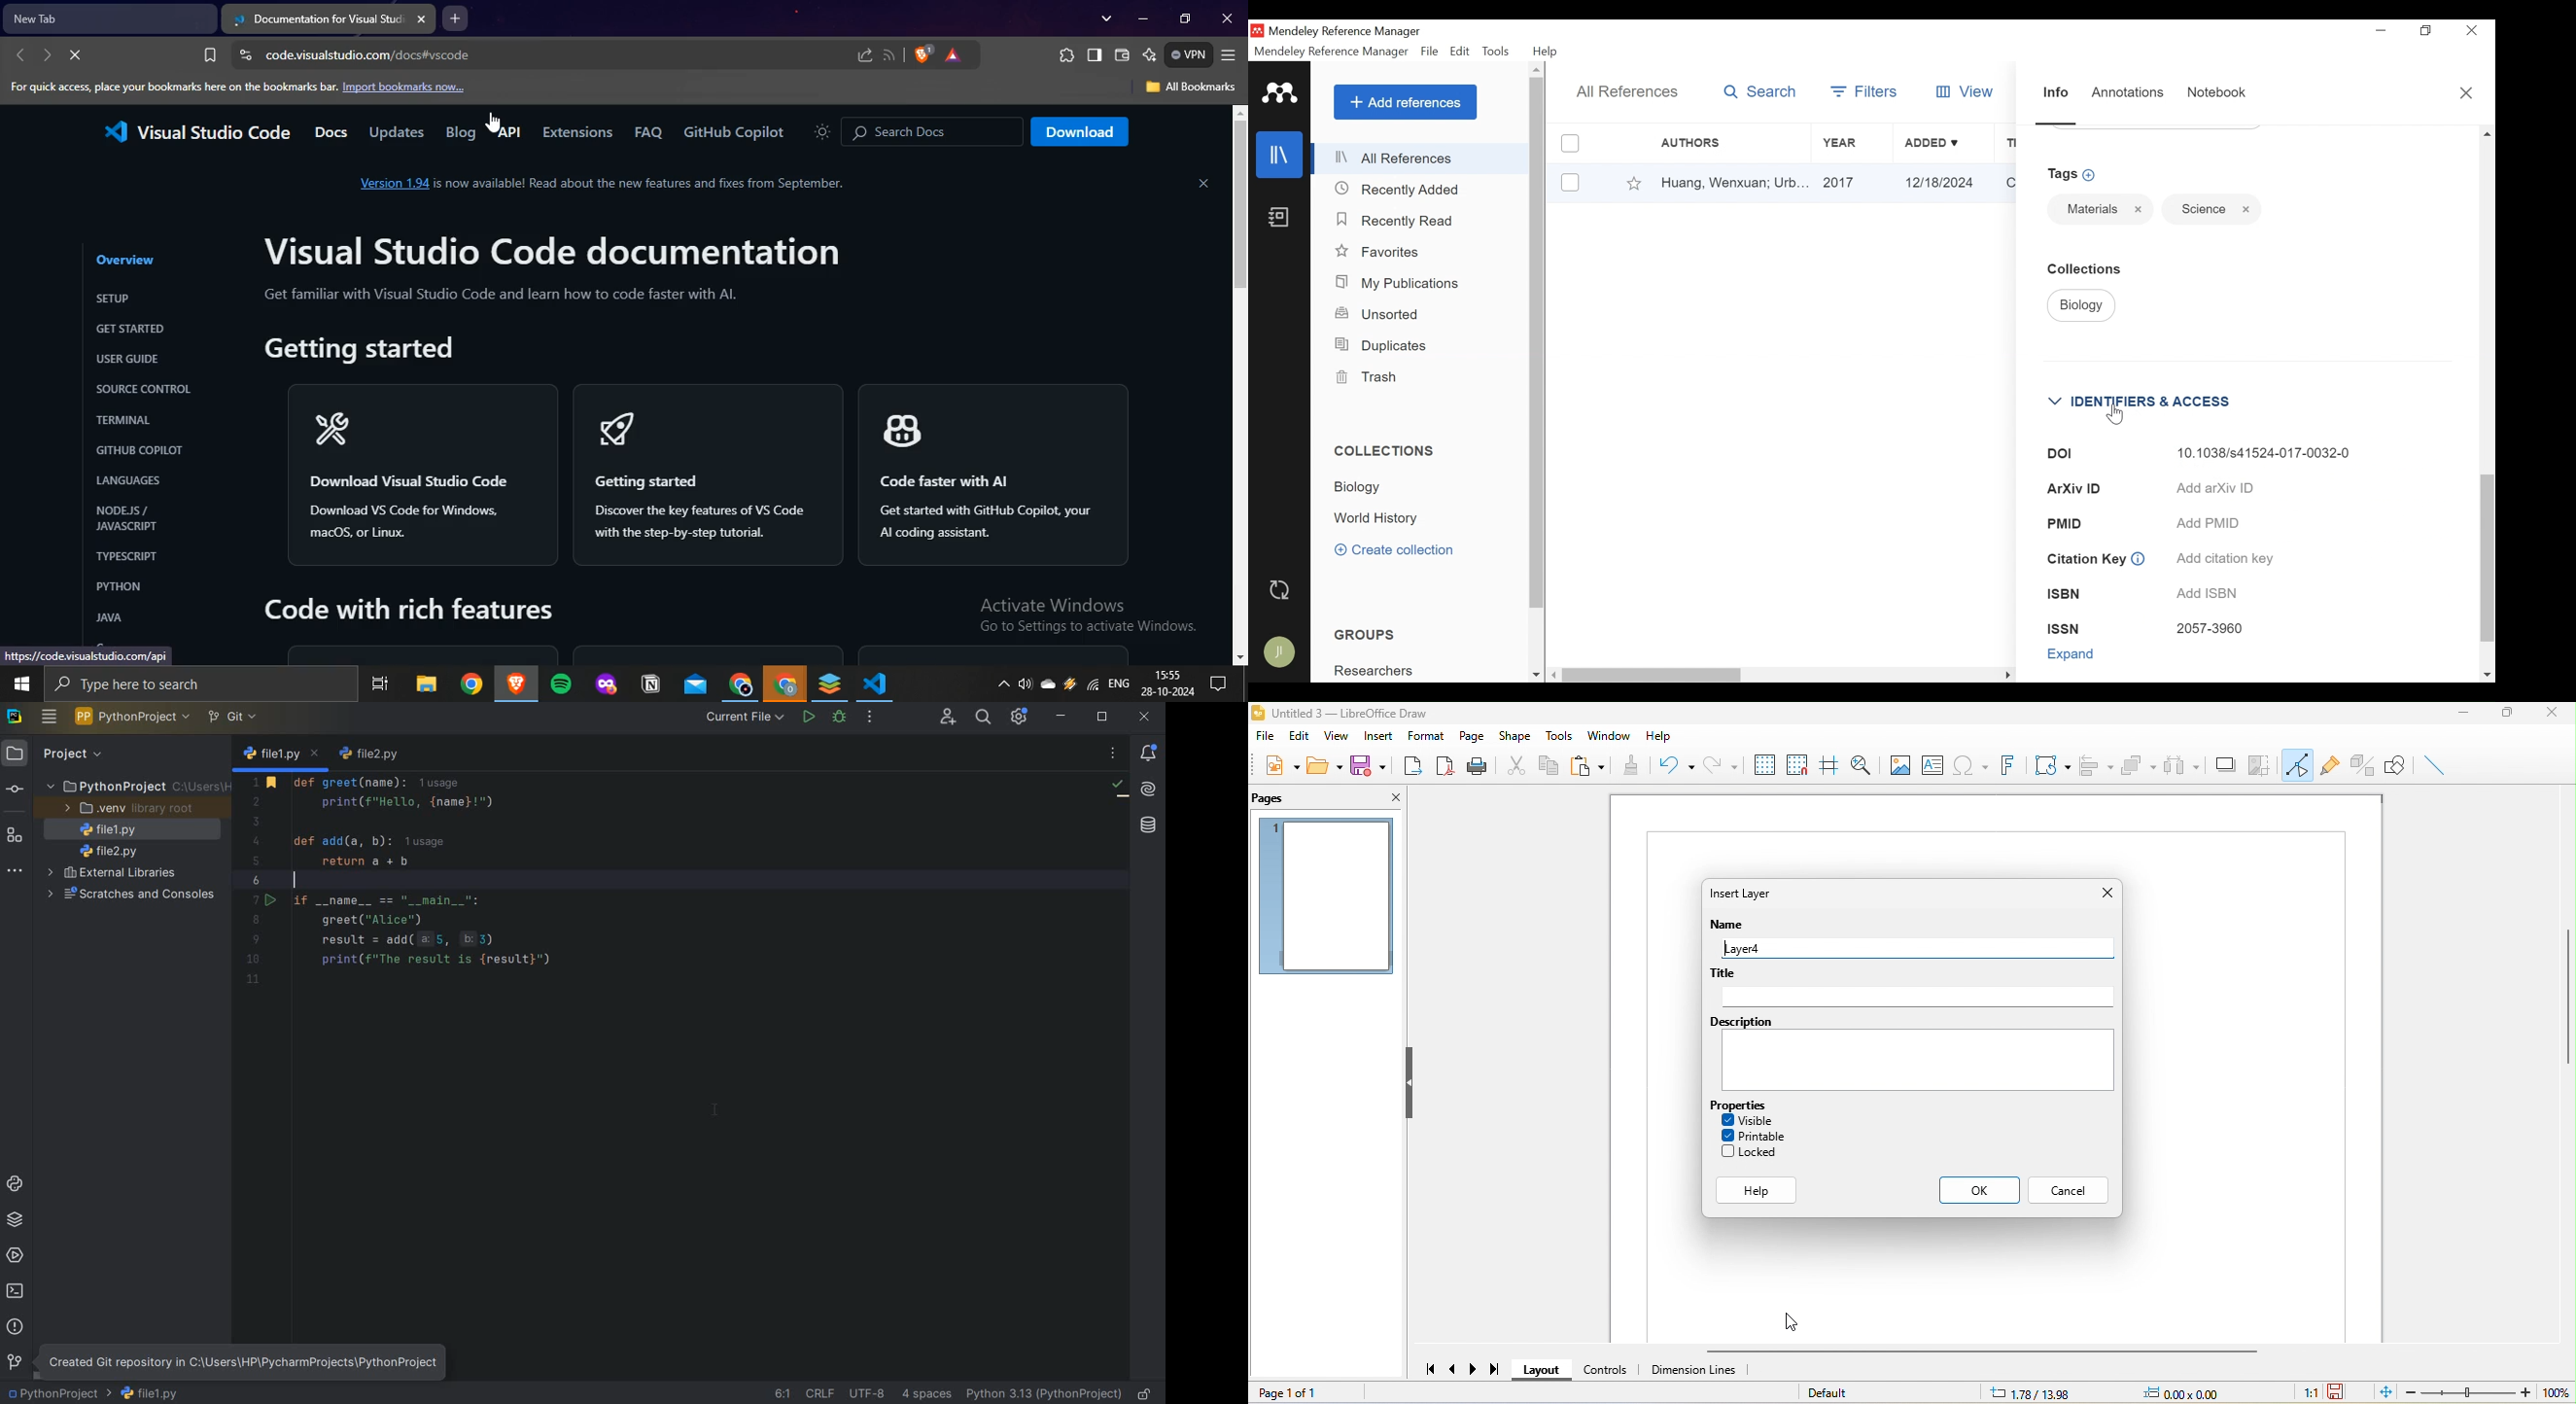 Image resolution: width=2576 pixels, height=1428 pixels. Describe the element at coordinates (2424, 30) in the screenshot. I see `Restore` at that location.